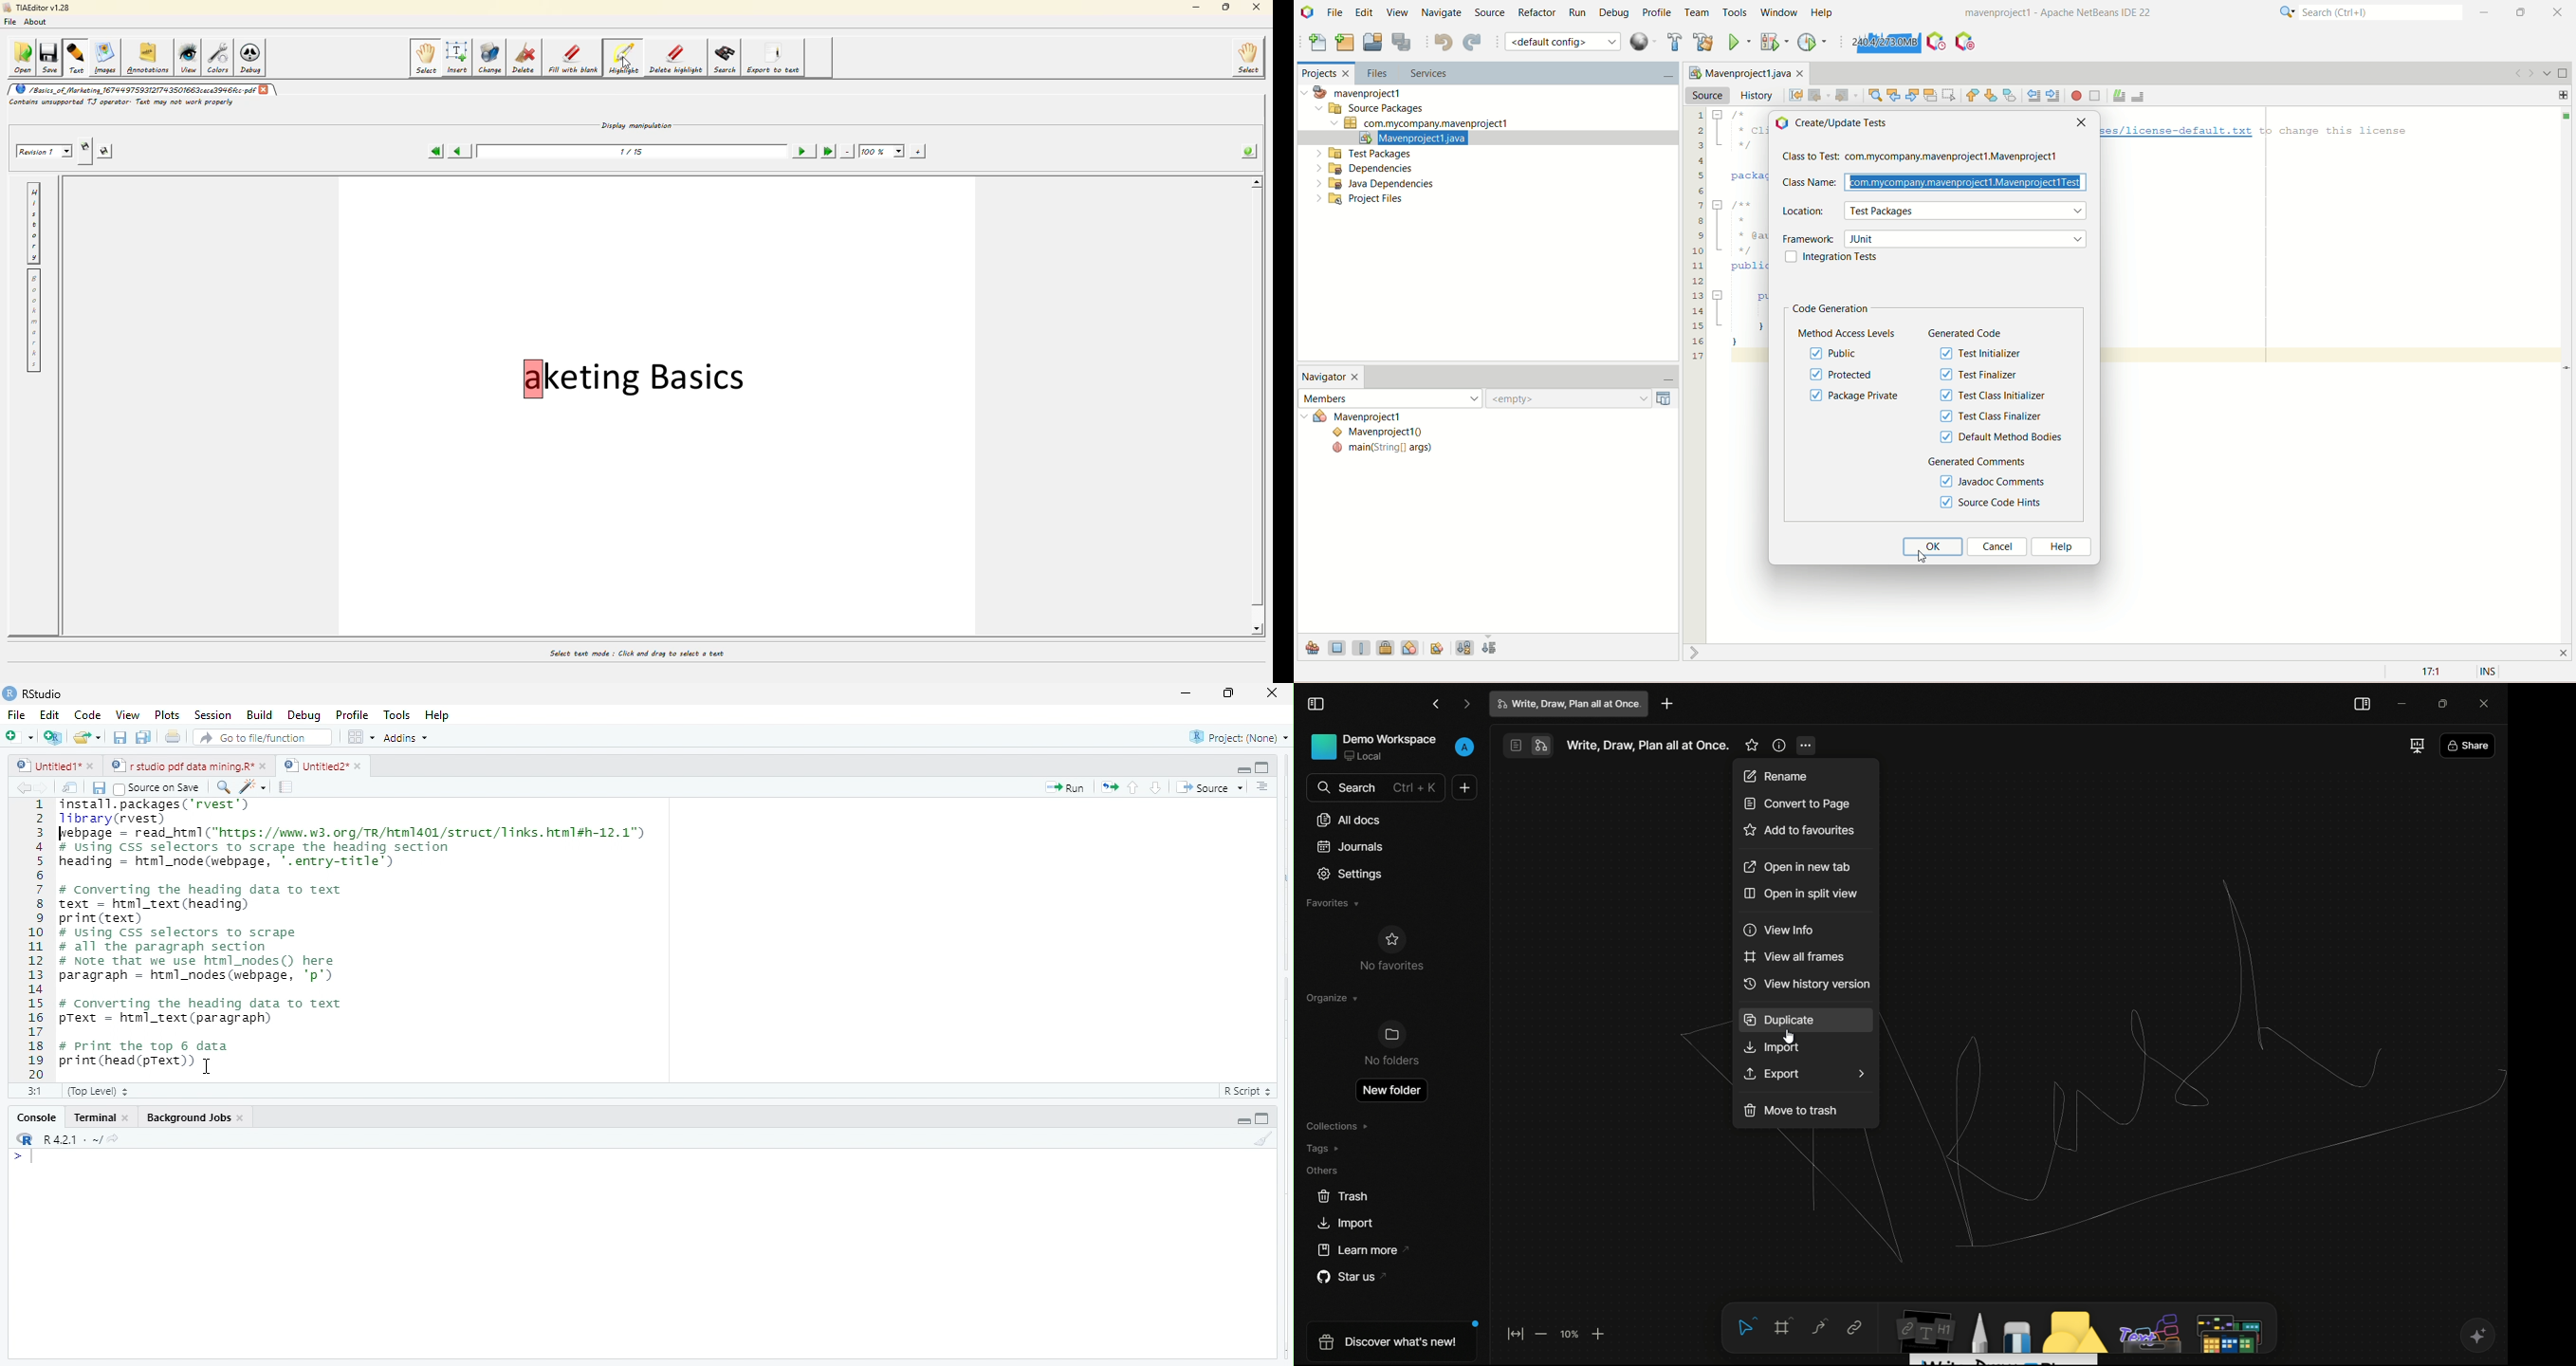  Describe the element at coordinates (71, 789) in the screenshot. I see `show in new window` at that location.